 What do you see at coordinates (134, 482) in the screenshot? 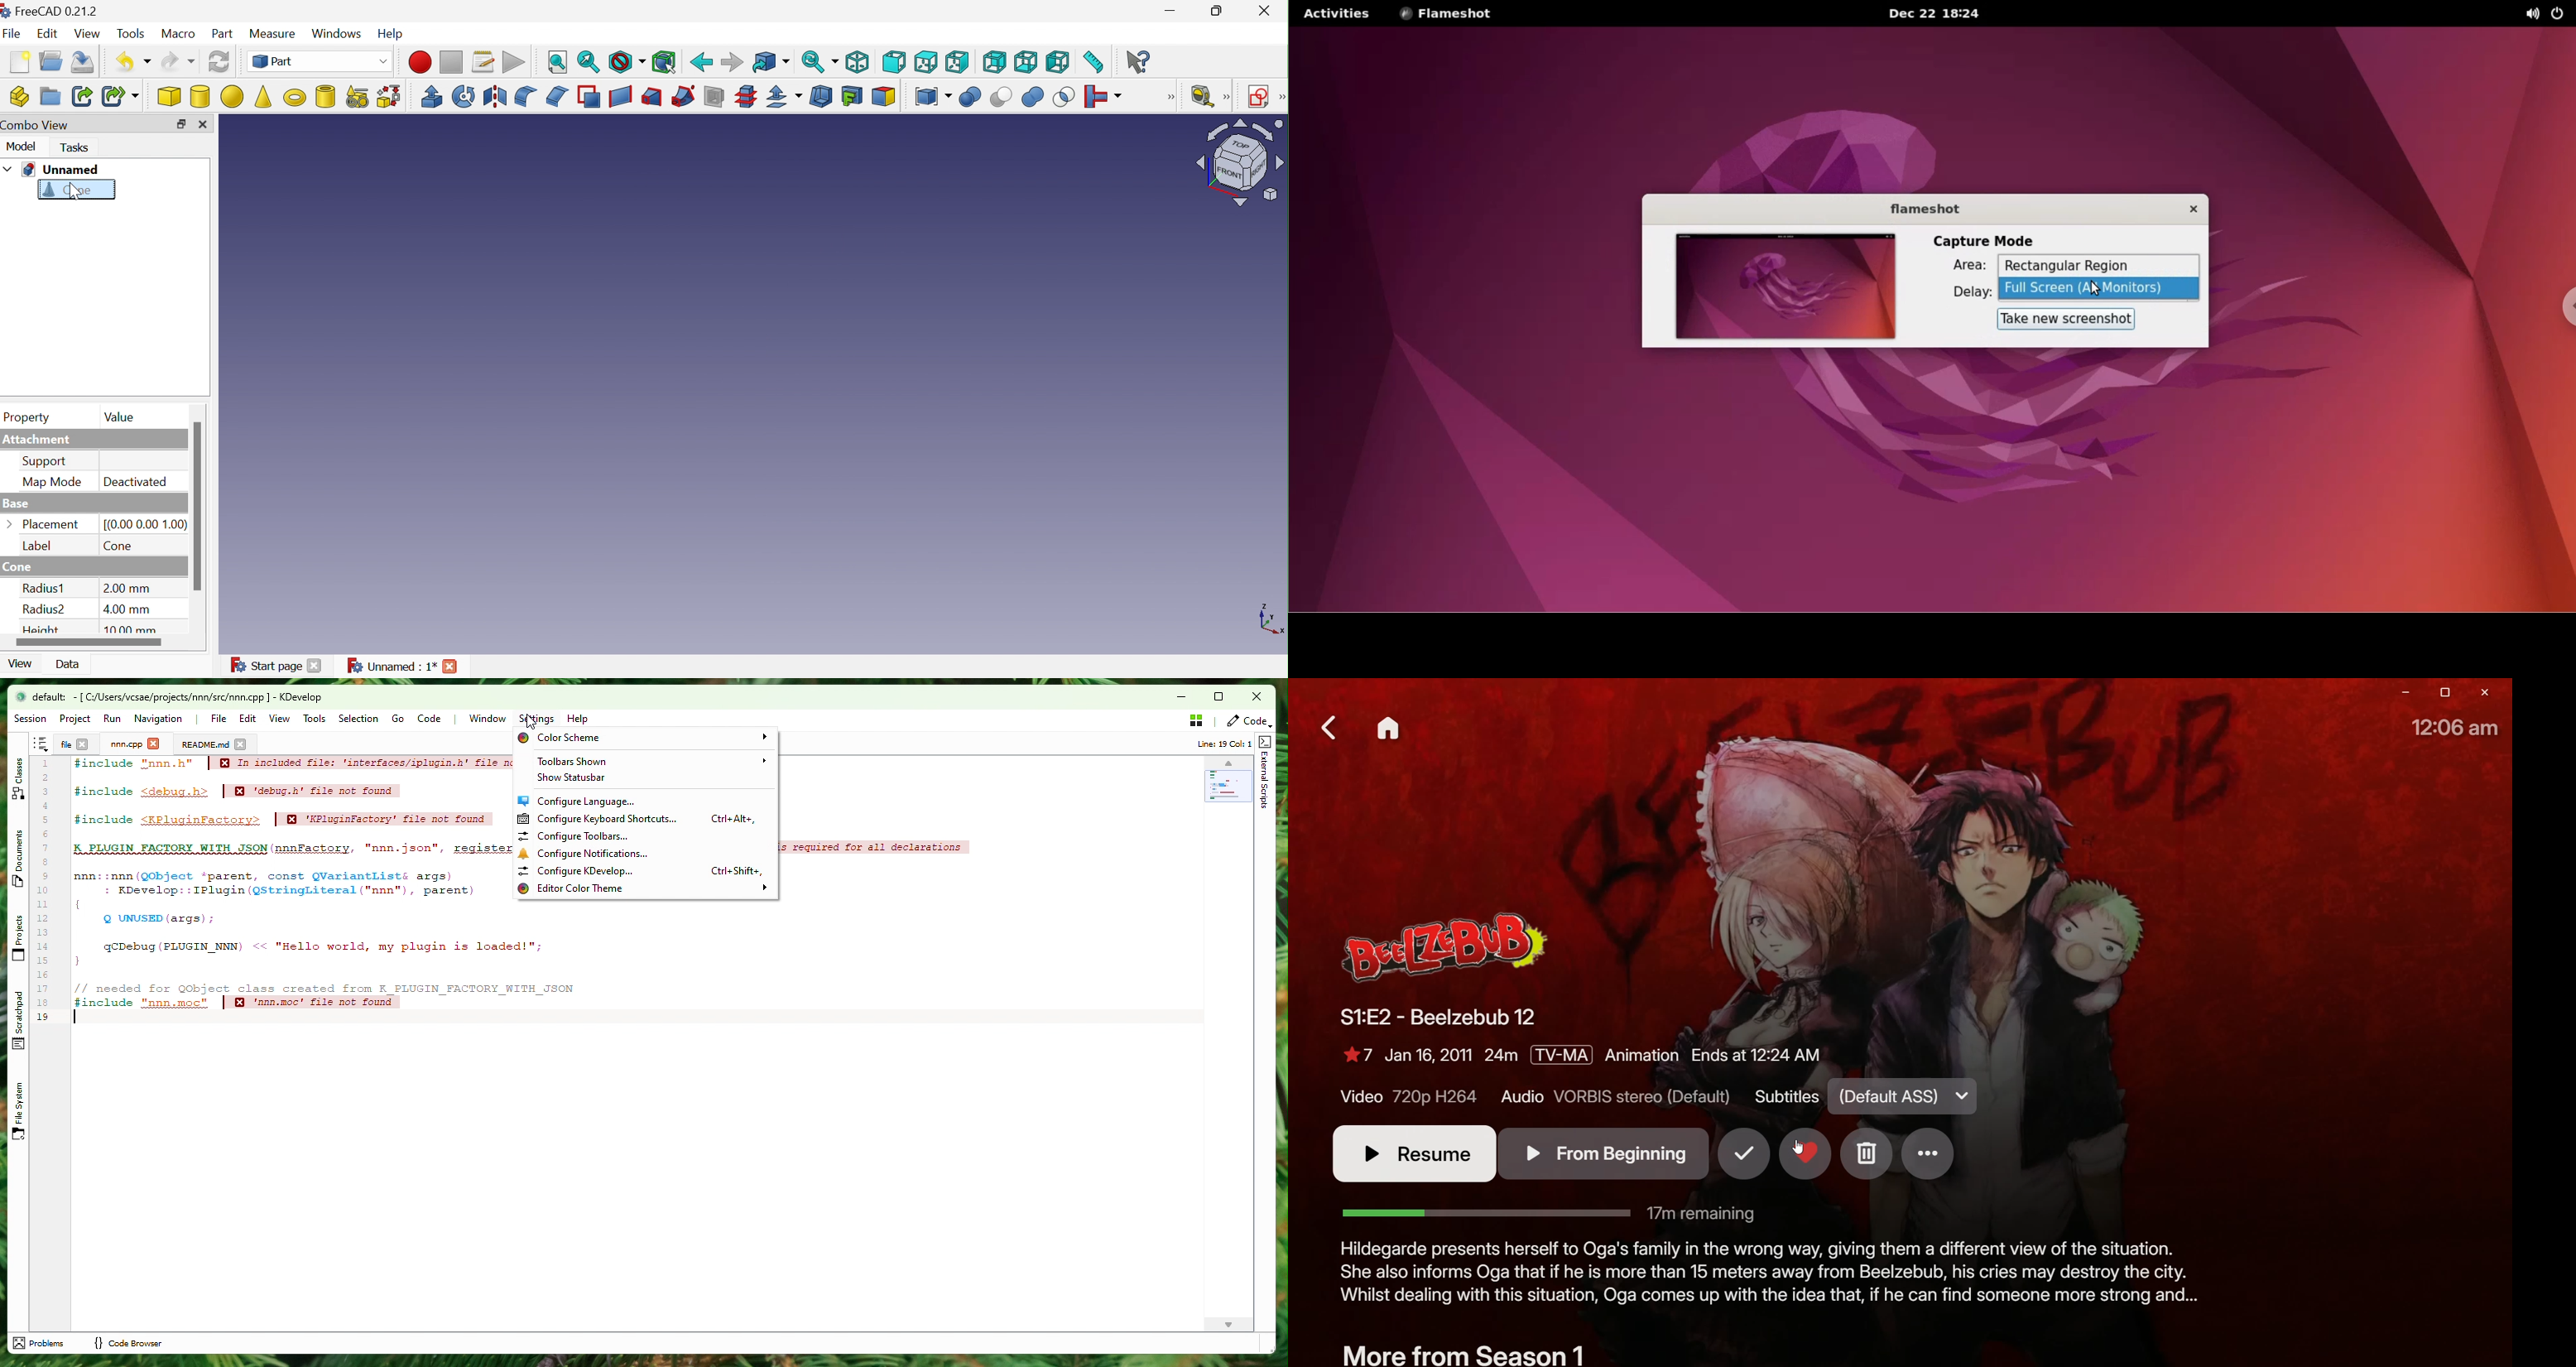
I see `Deactivated` at bounding box center [134, 482].